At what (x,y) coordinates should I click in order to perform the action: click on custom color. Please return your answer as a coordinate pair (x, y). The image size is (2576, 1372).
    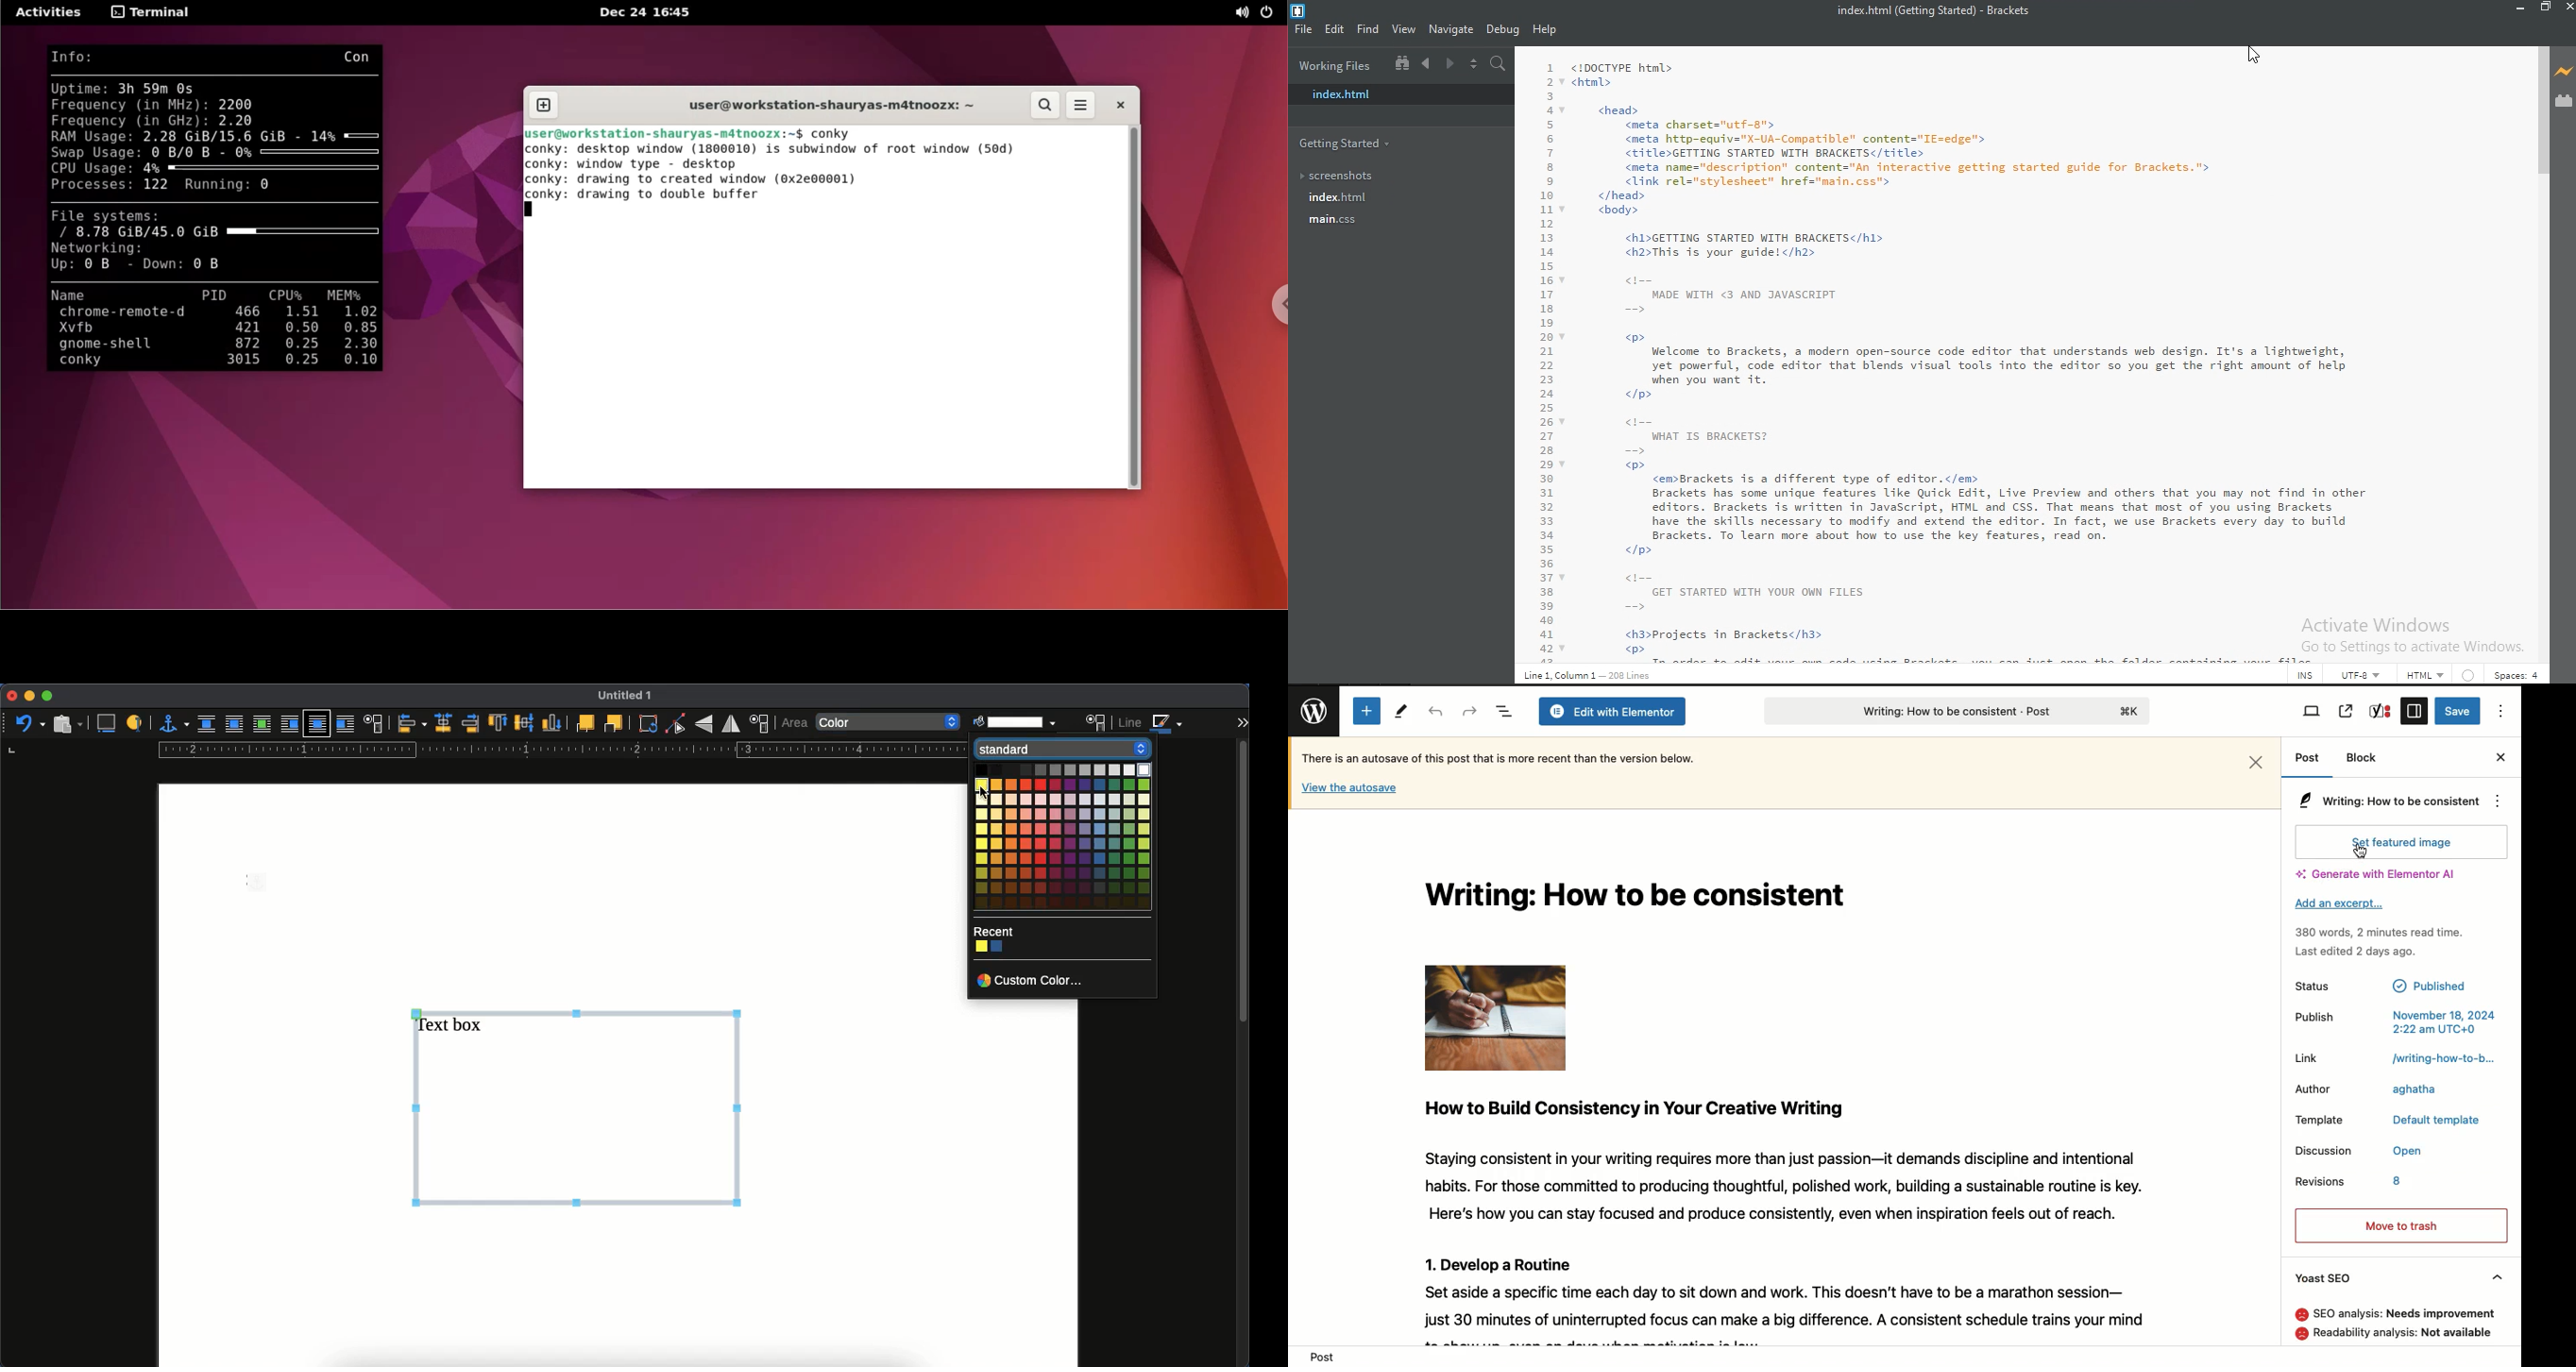
    Looking at the image, I should click on (1031, 982).